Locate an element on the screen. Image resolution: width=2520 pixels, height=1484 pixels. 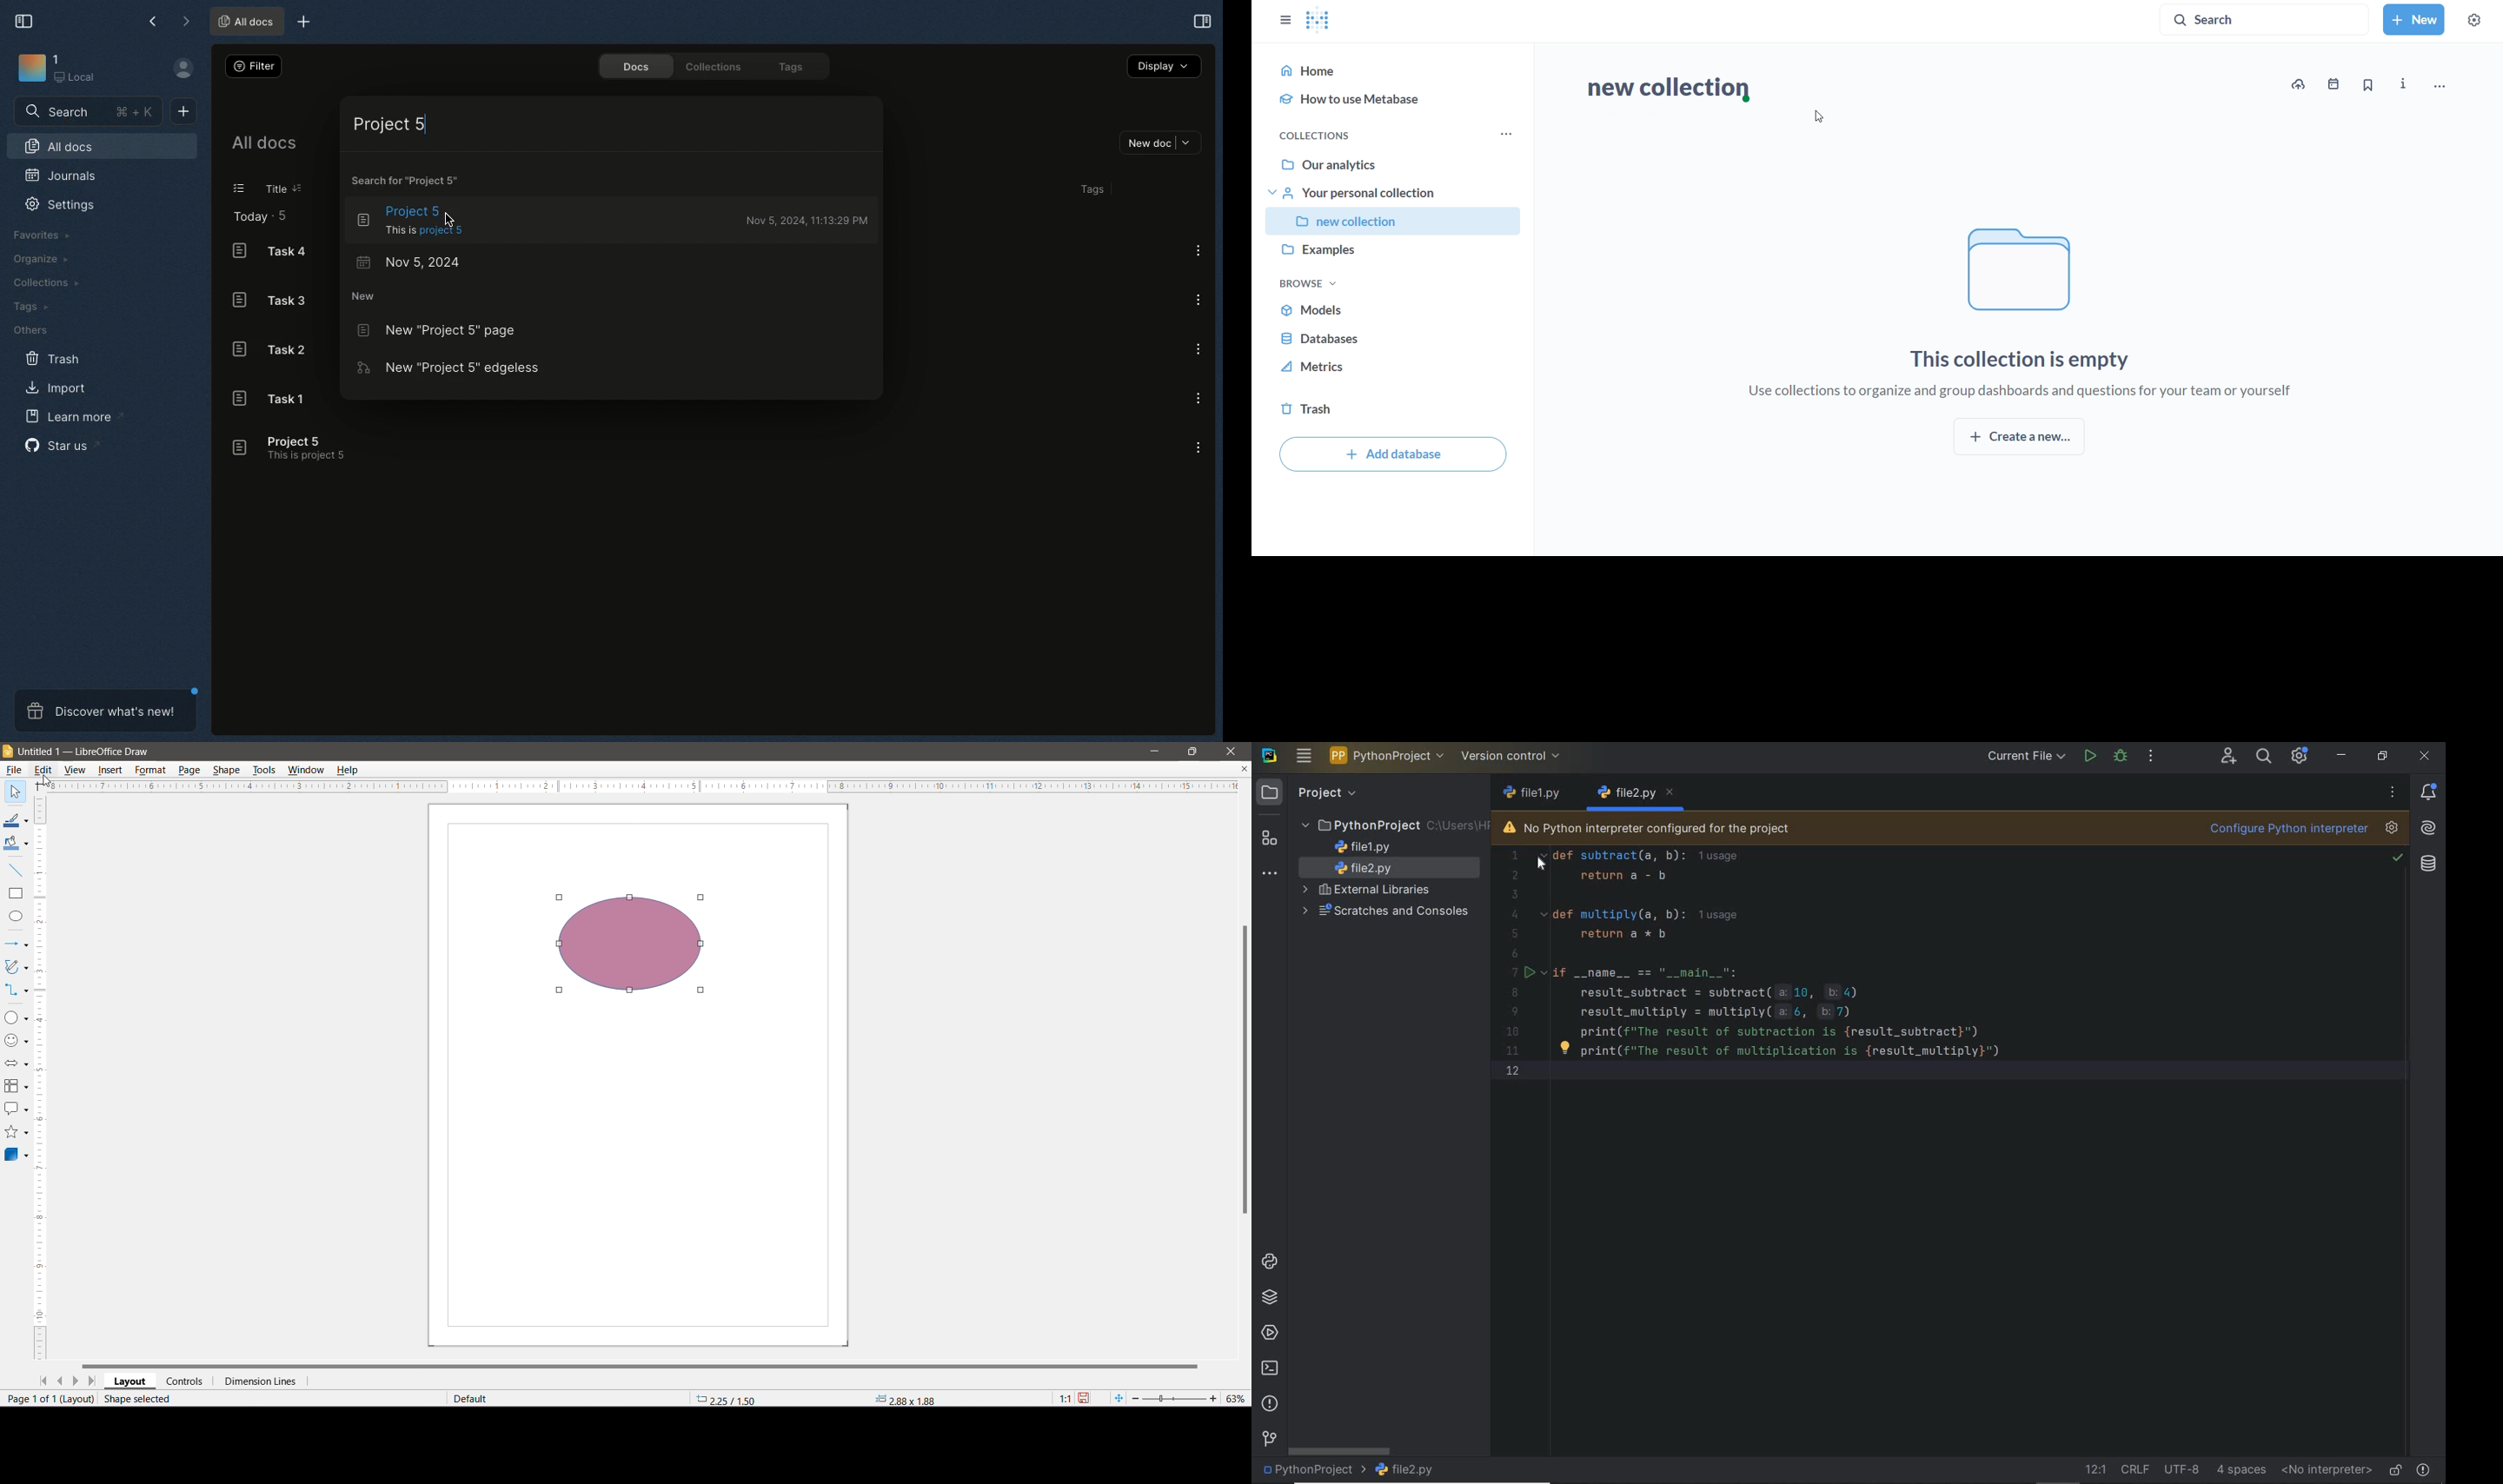
New Project 5 edgeless is located at coordinates (442, 367).